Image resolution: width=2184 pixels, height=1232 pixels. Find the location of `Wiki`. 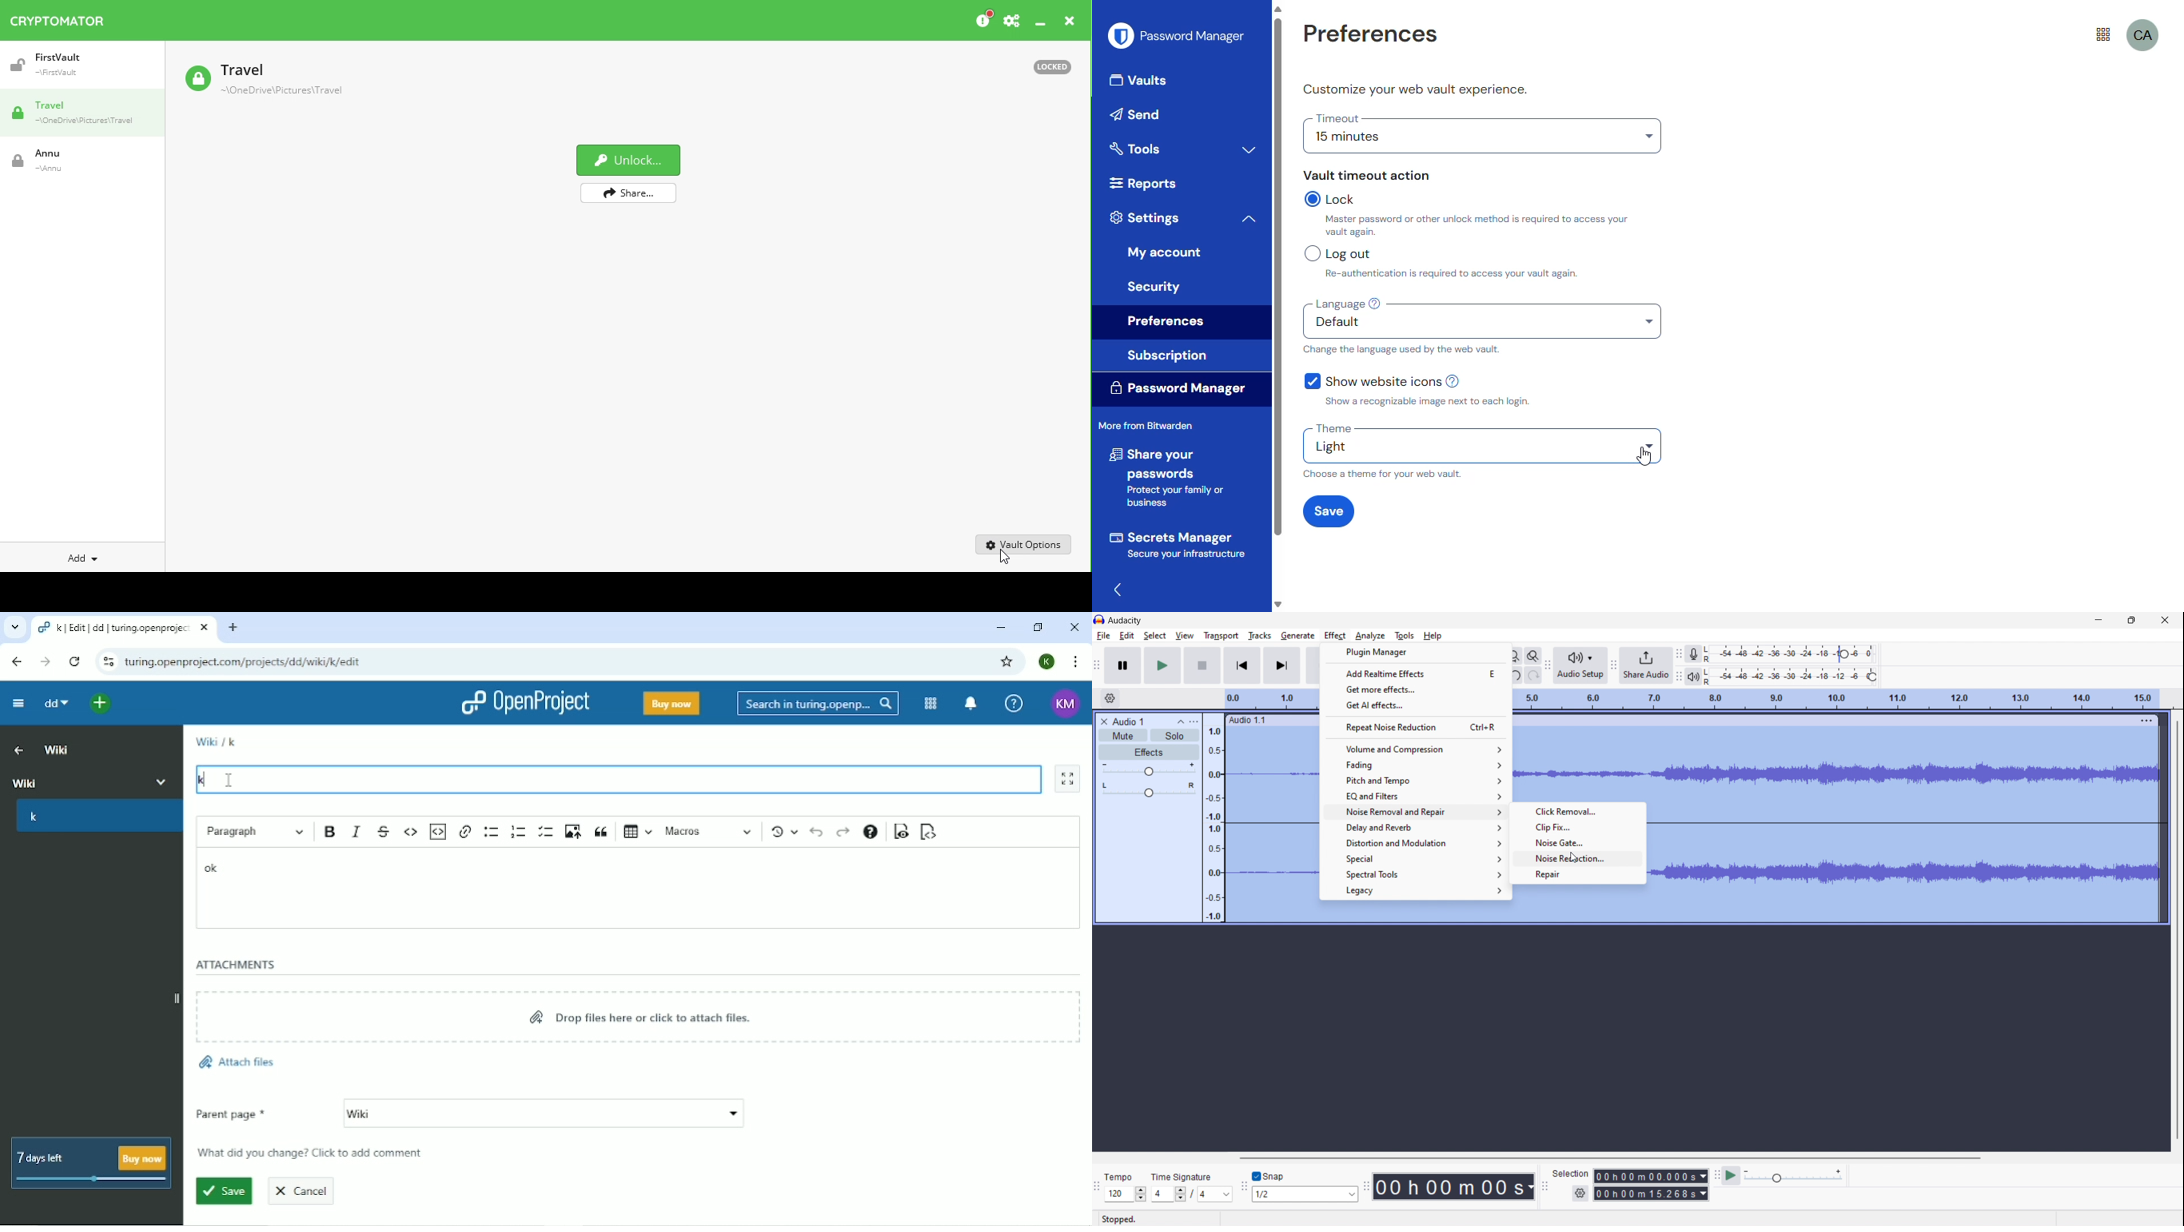

Wiki is located at coordinates (59, 751).